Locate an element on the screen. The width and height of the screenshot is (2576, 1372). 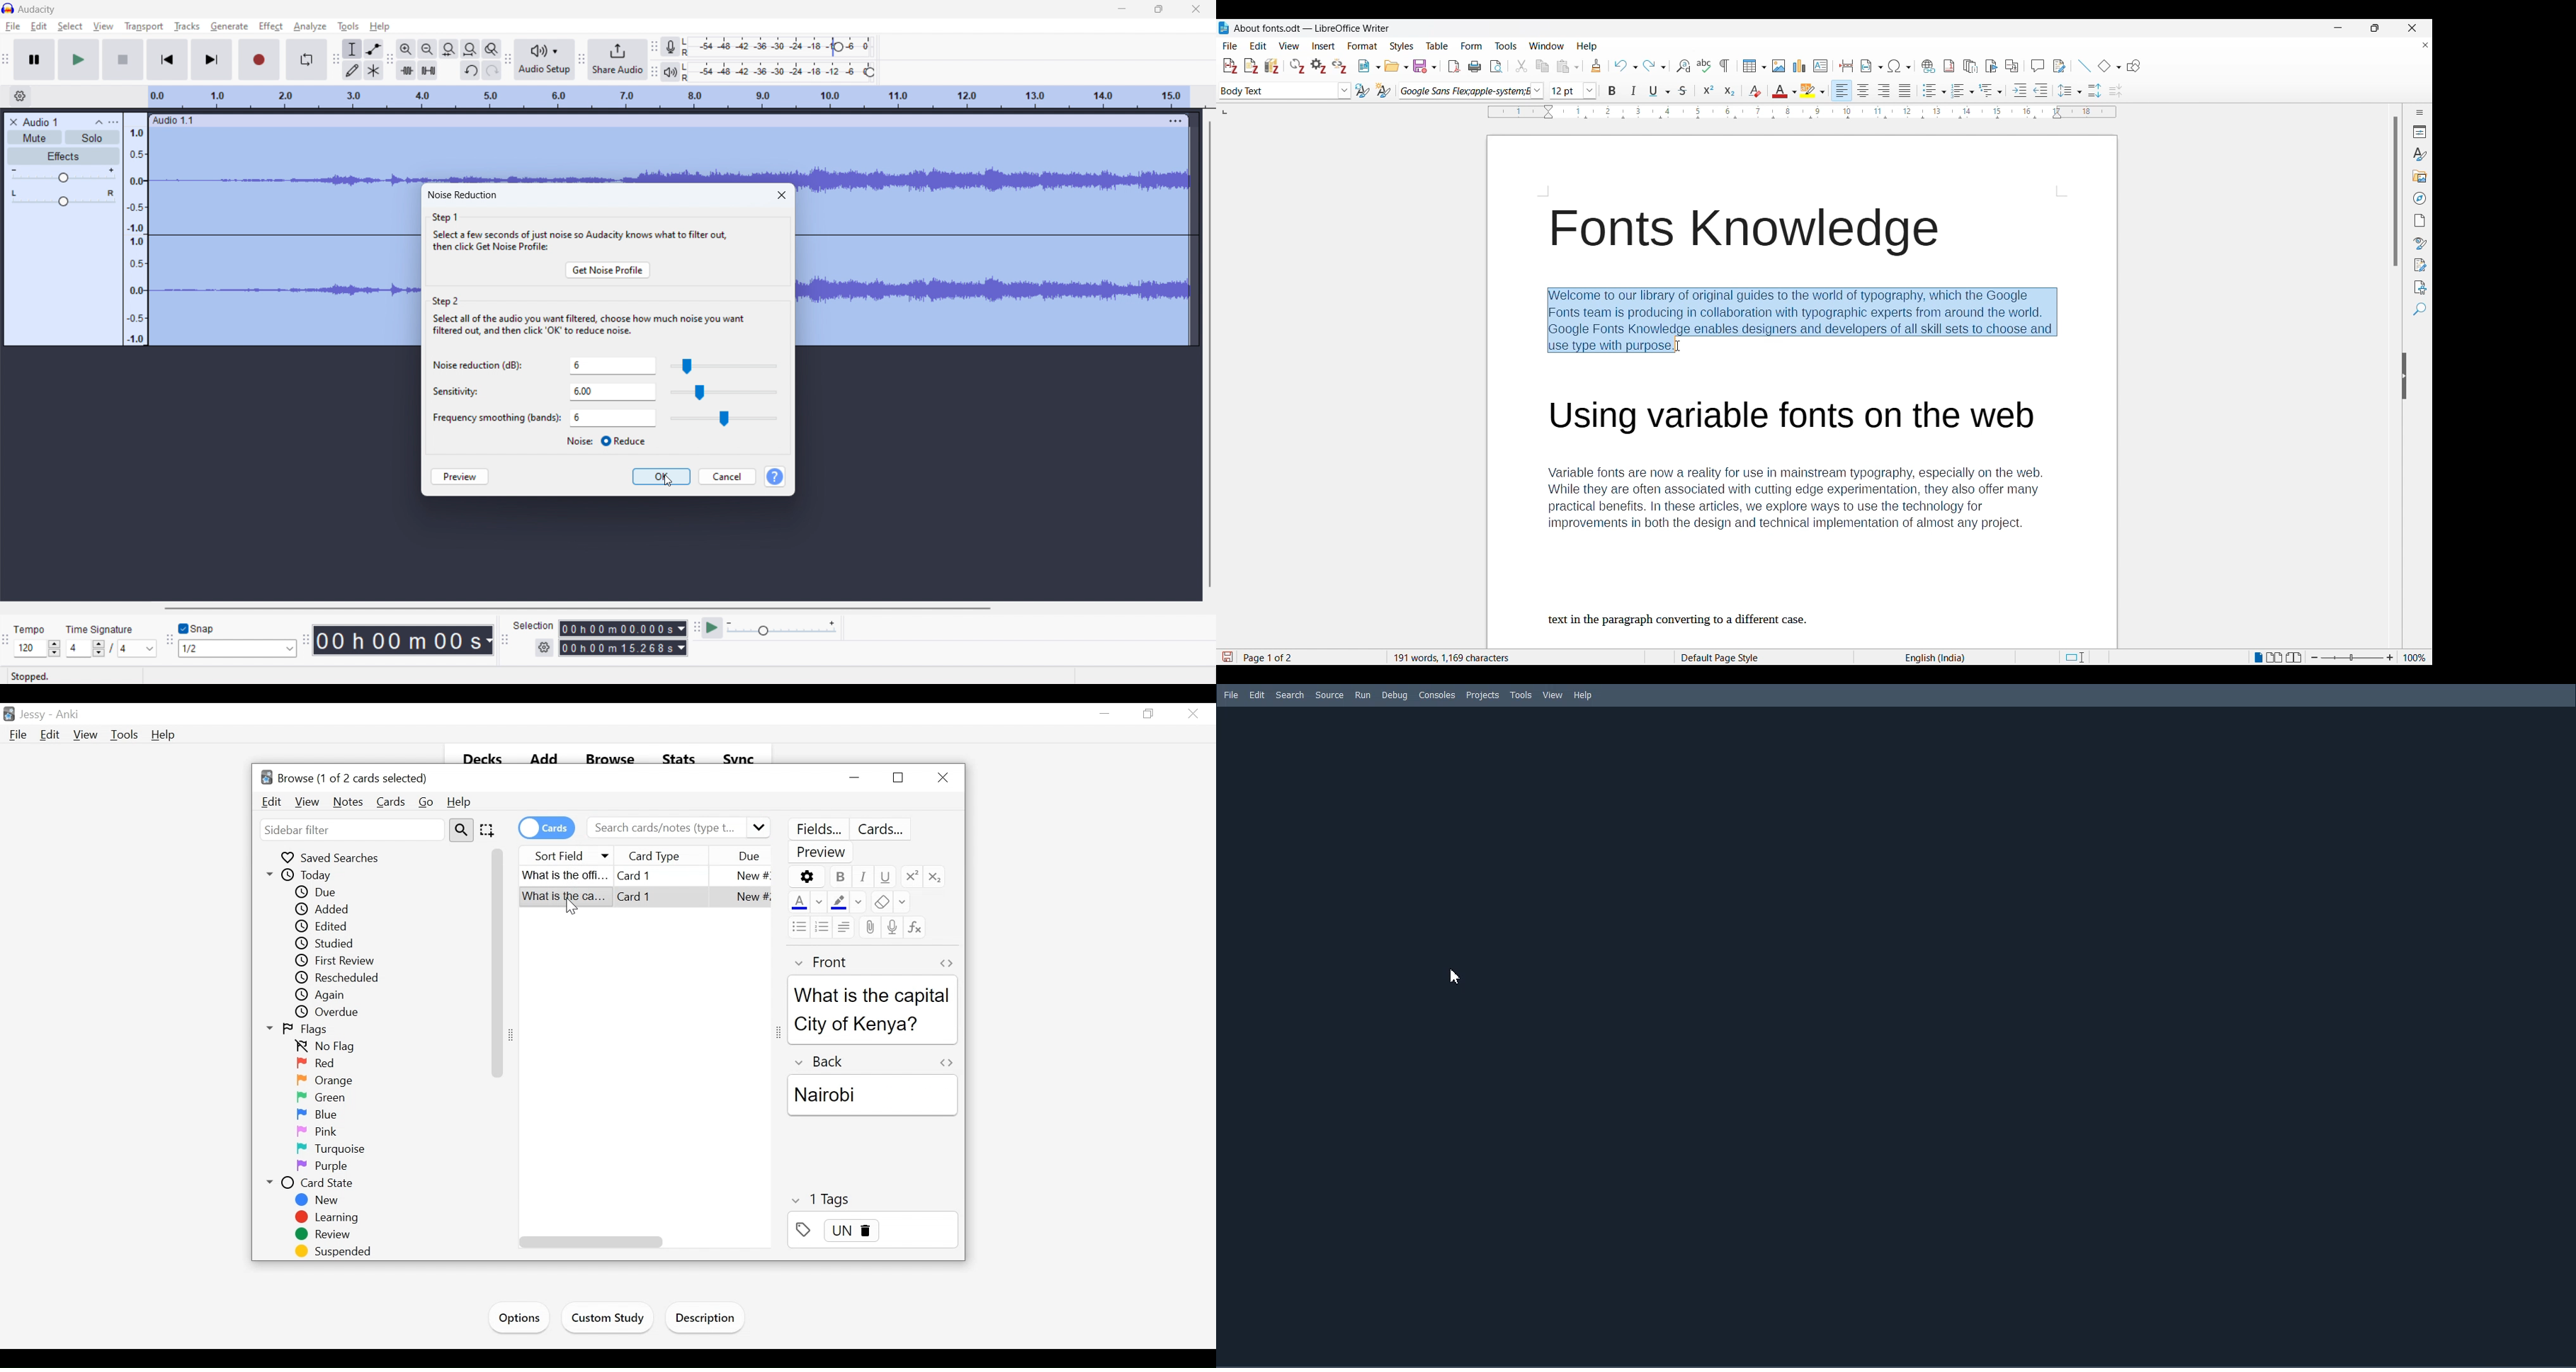
Toggle print preview is located at coordinates (1496, 66).